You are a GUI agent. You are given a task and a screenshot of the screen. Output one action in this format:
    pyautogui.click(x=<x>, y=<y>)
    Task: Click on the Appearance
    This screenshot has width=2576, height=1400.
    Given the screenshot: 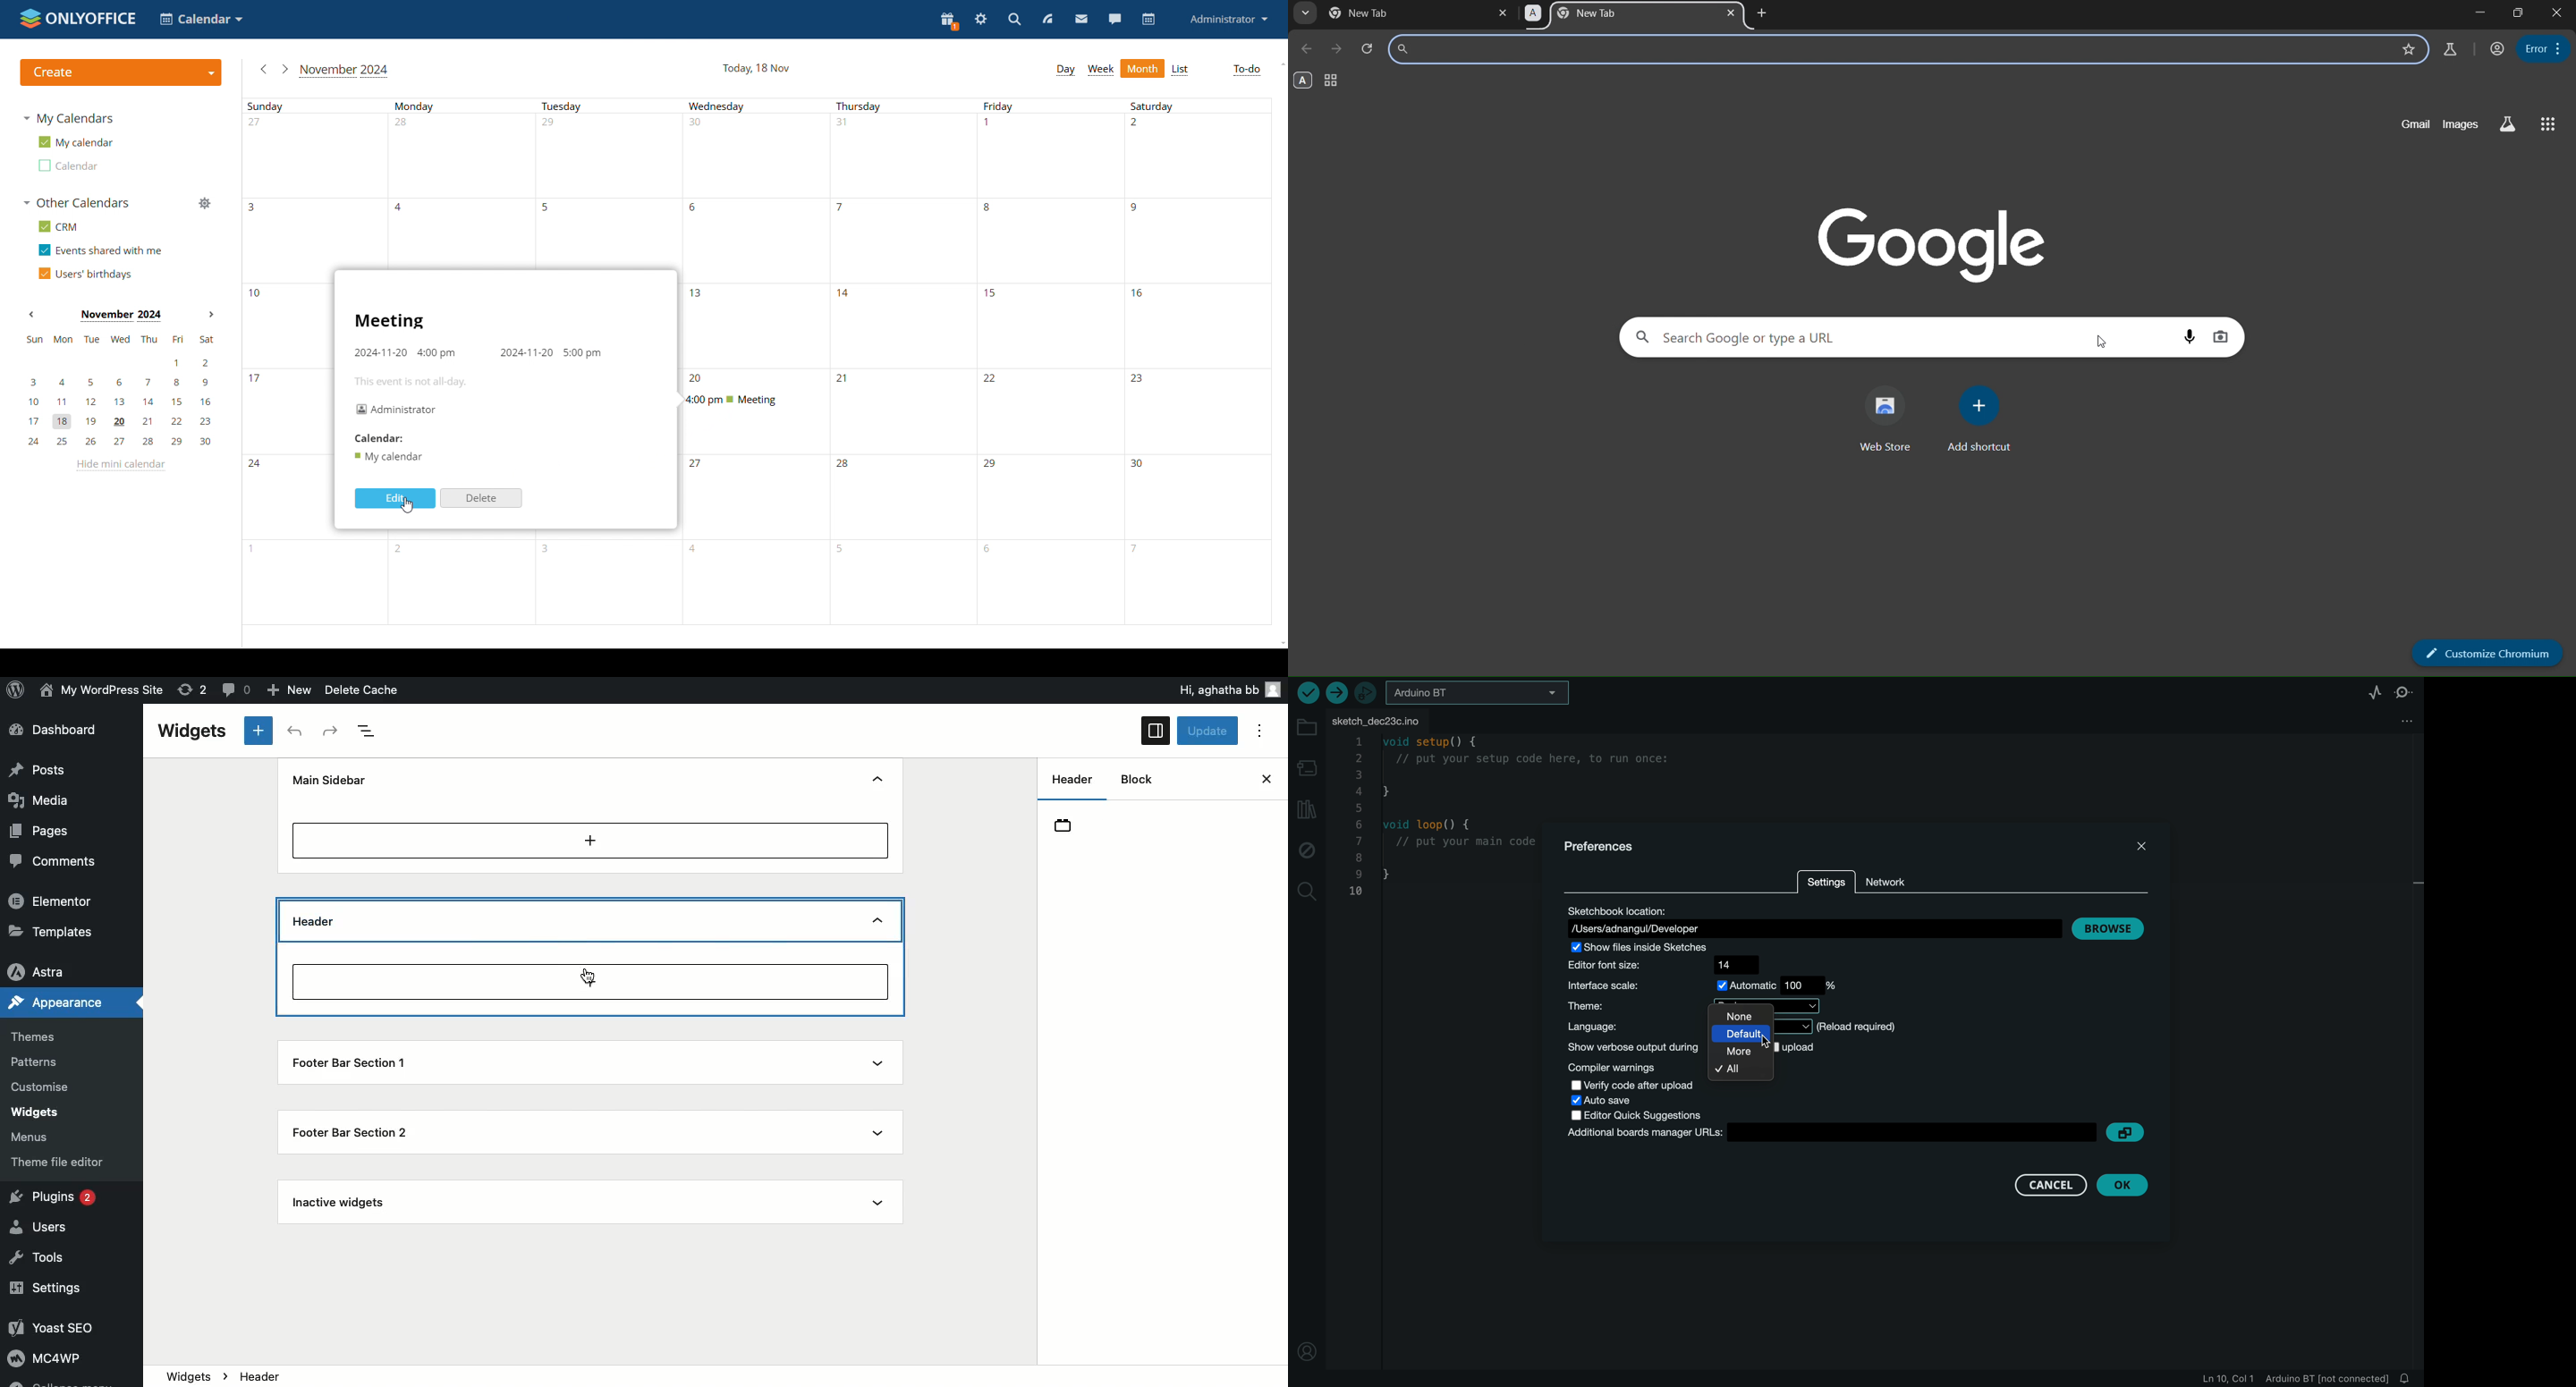 What is the action you would take?
    pyautogui.click(x=55, y=1001)
    